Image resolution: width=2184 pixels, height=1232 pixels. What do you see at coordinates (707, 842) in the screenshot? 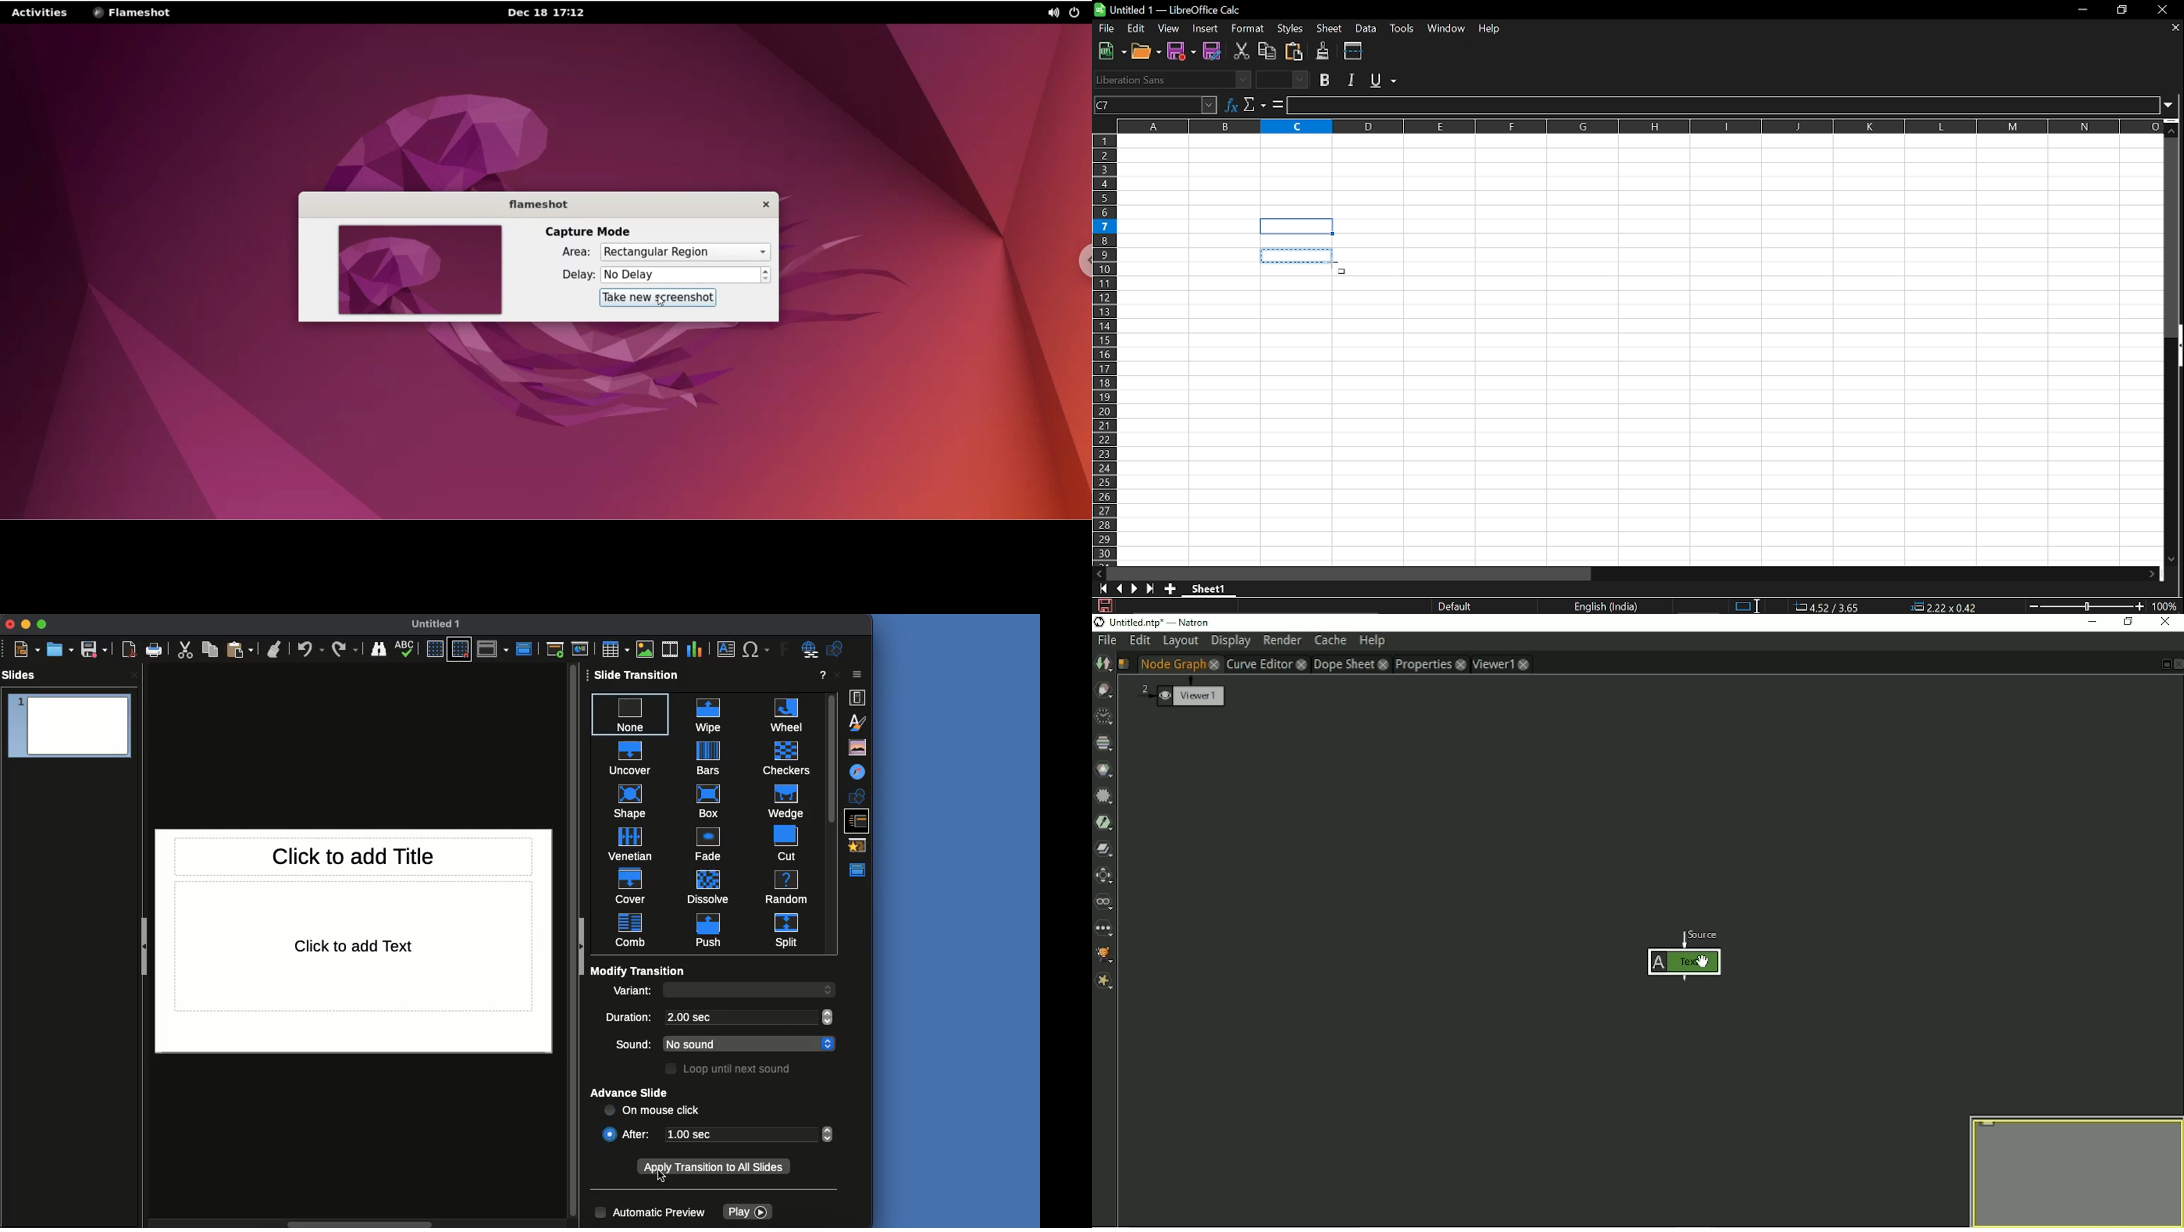
I see `fade` at bounding box center [707, 842].